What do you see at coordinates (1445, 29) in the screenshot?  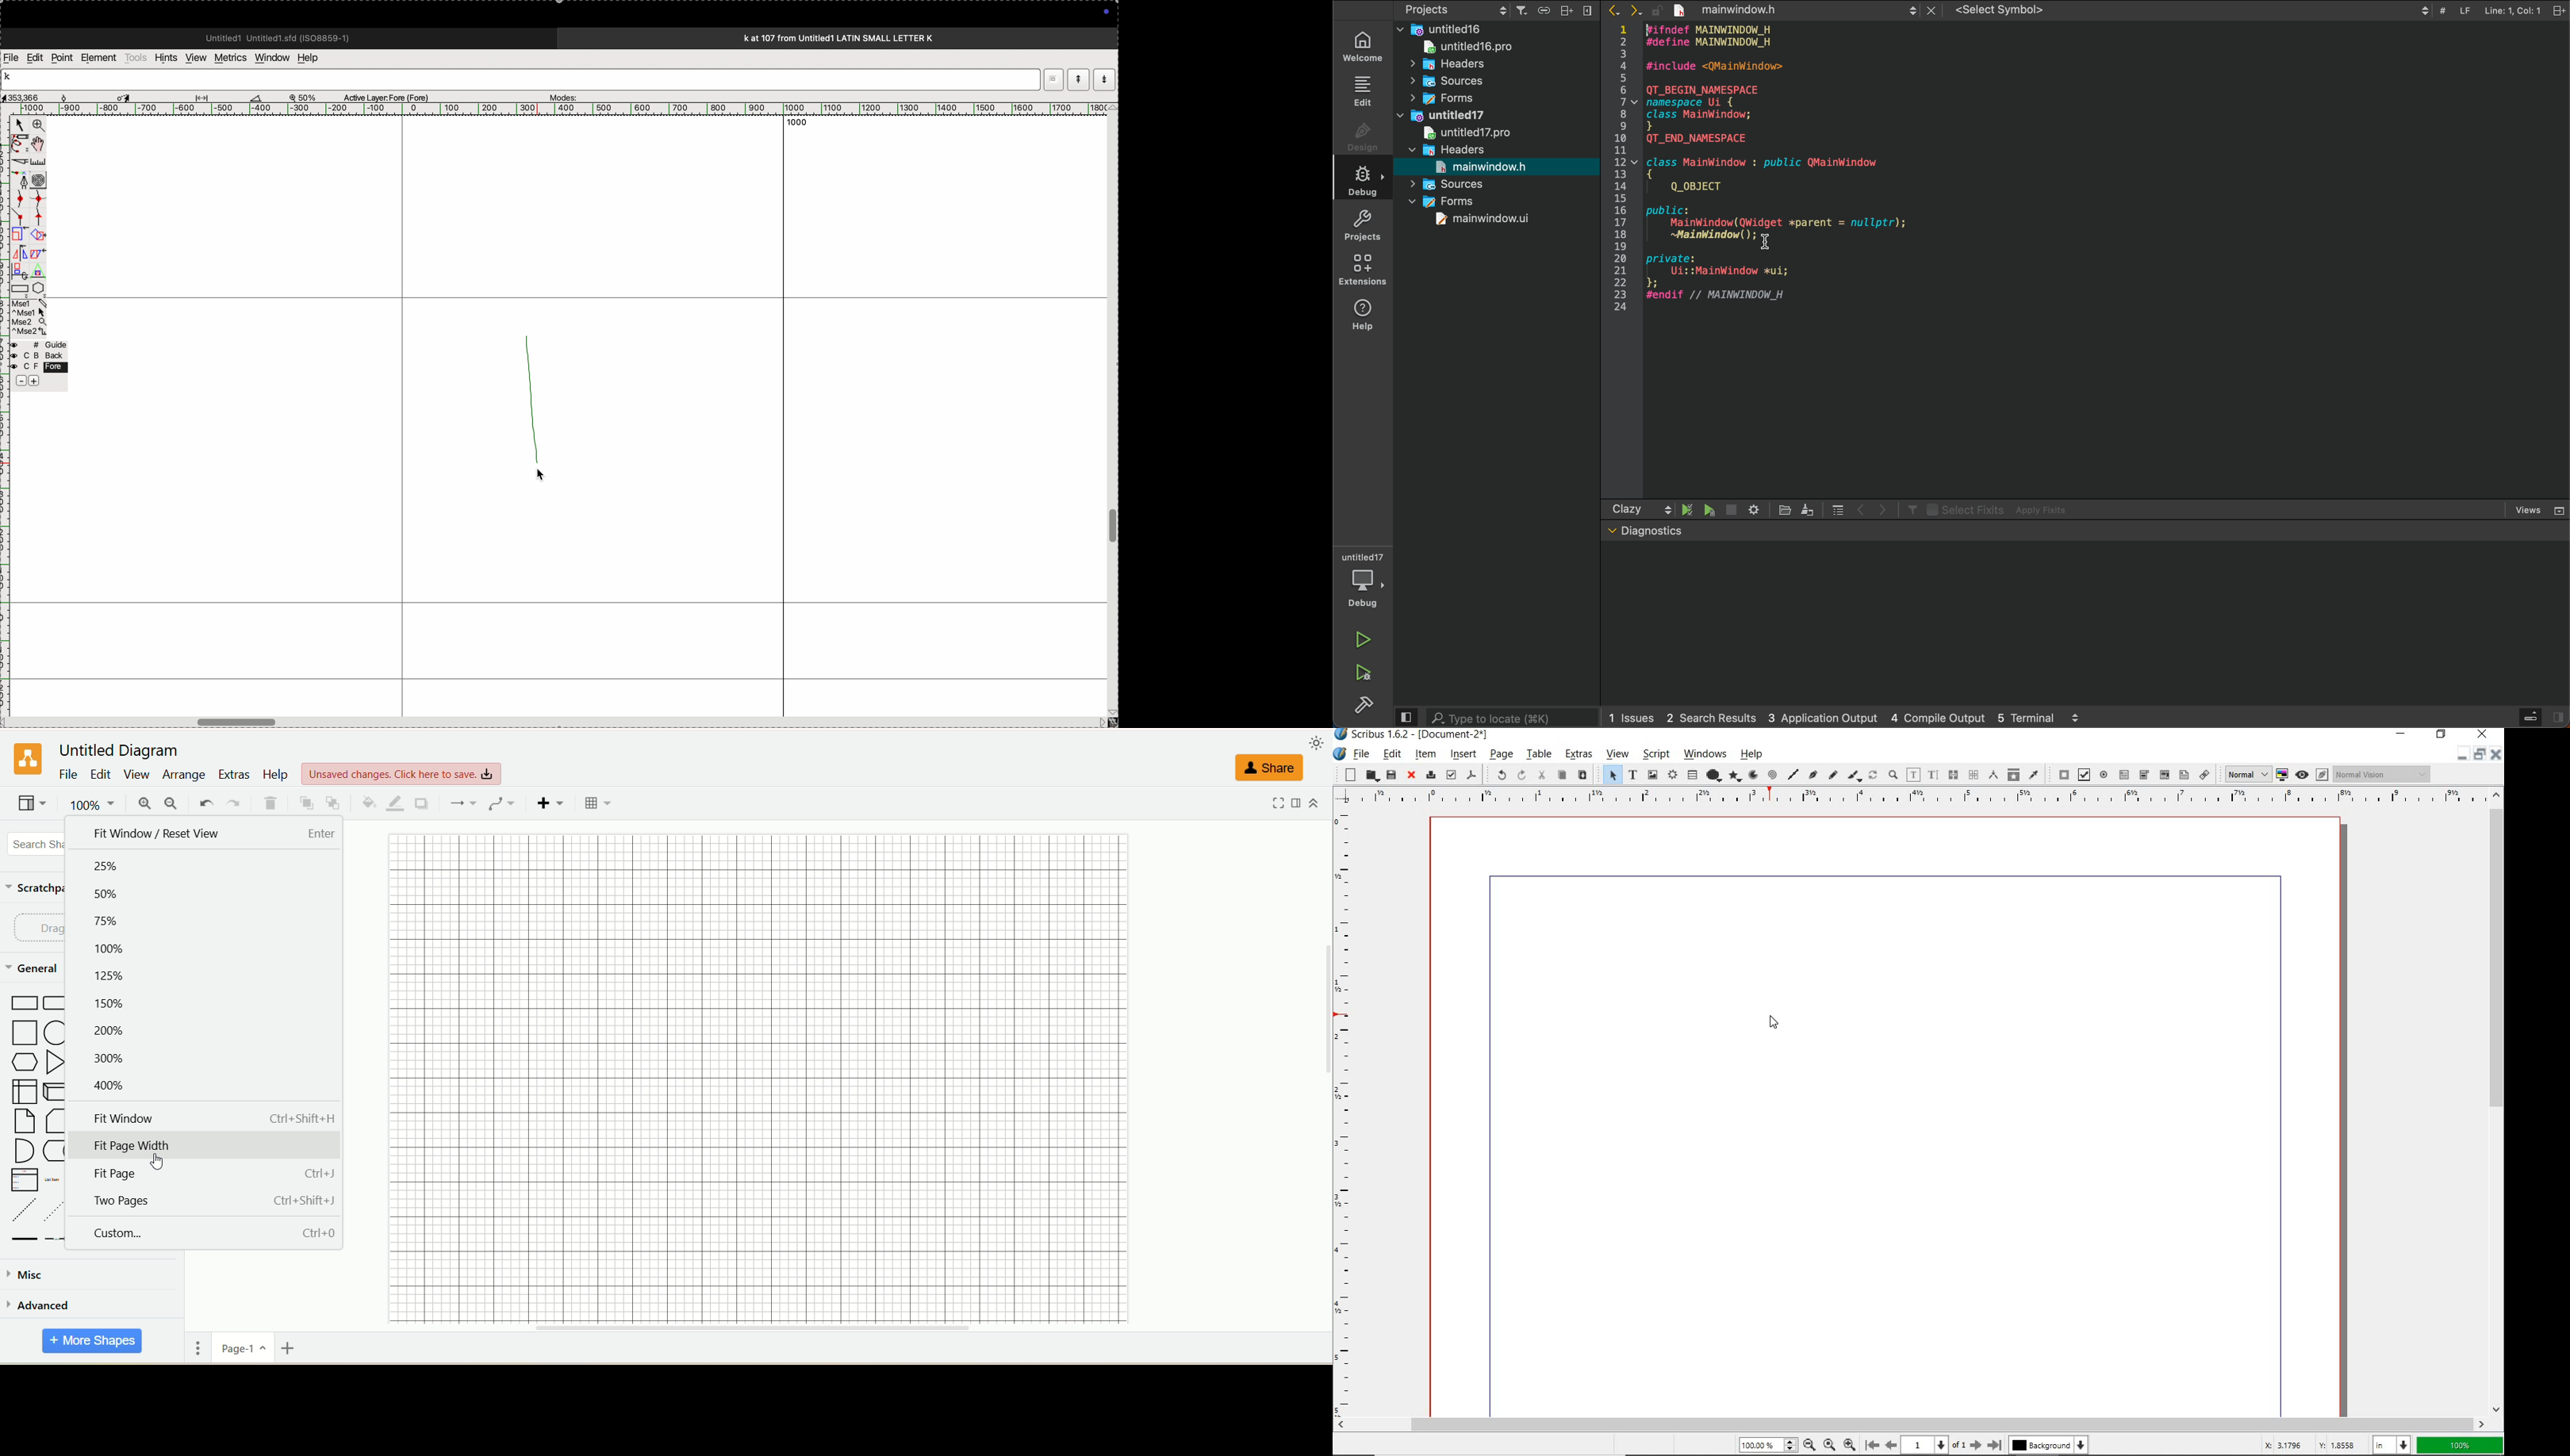 I see `| untitled16` at bounding box center [1445, 29].